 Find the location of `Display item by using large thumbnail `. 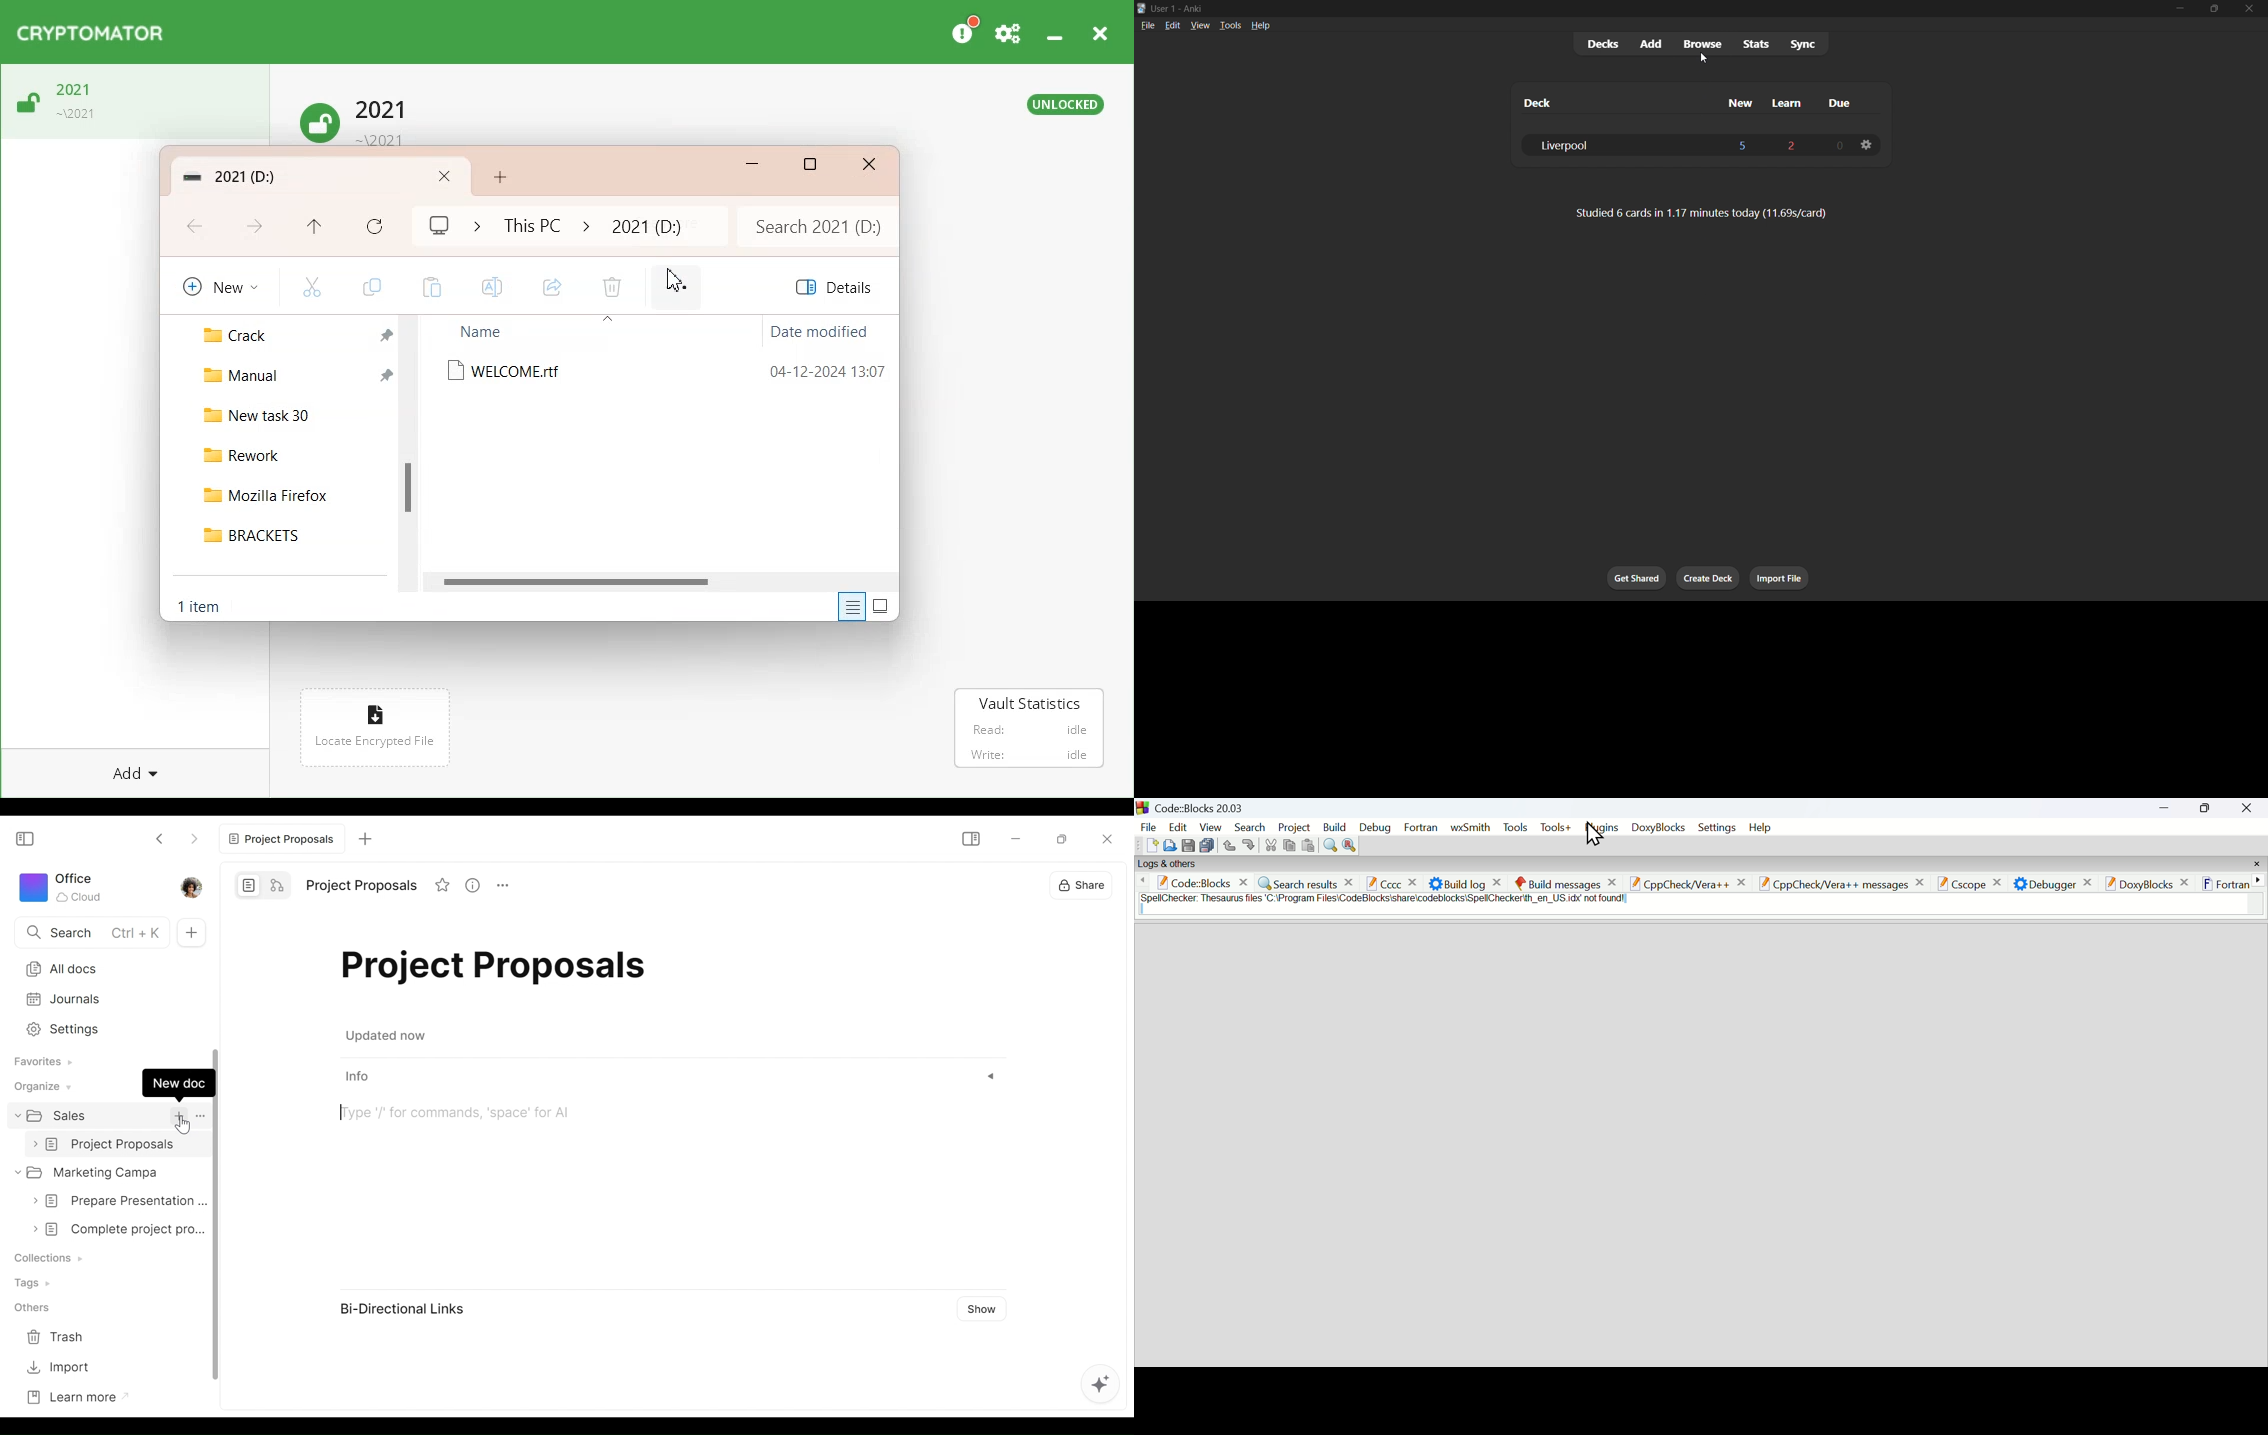

Display item by using large thumbnail  is located at coordinates (885, 606).